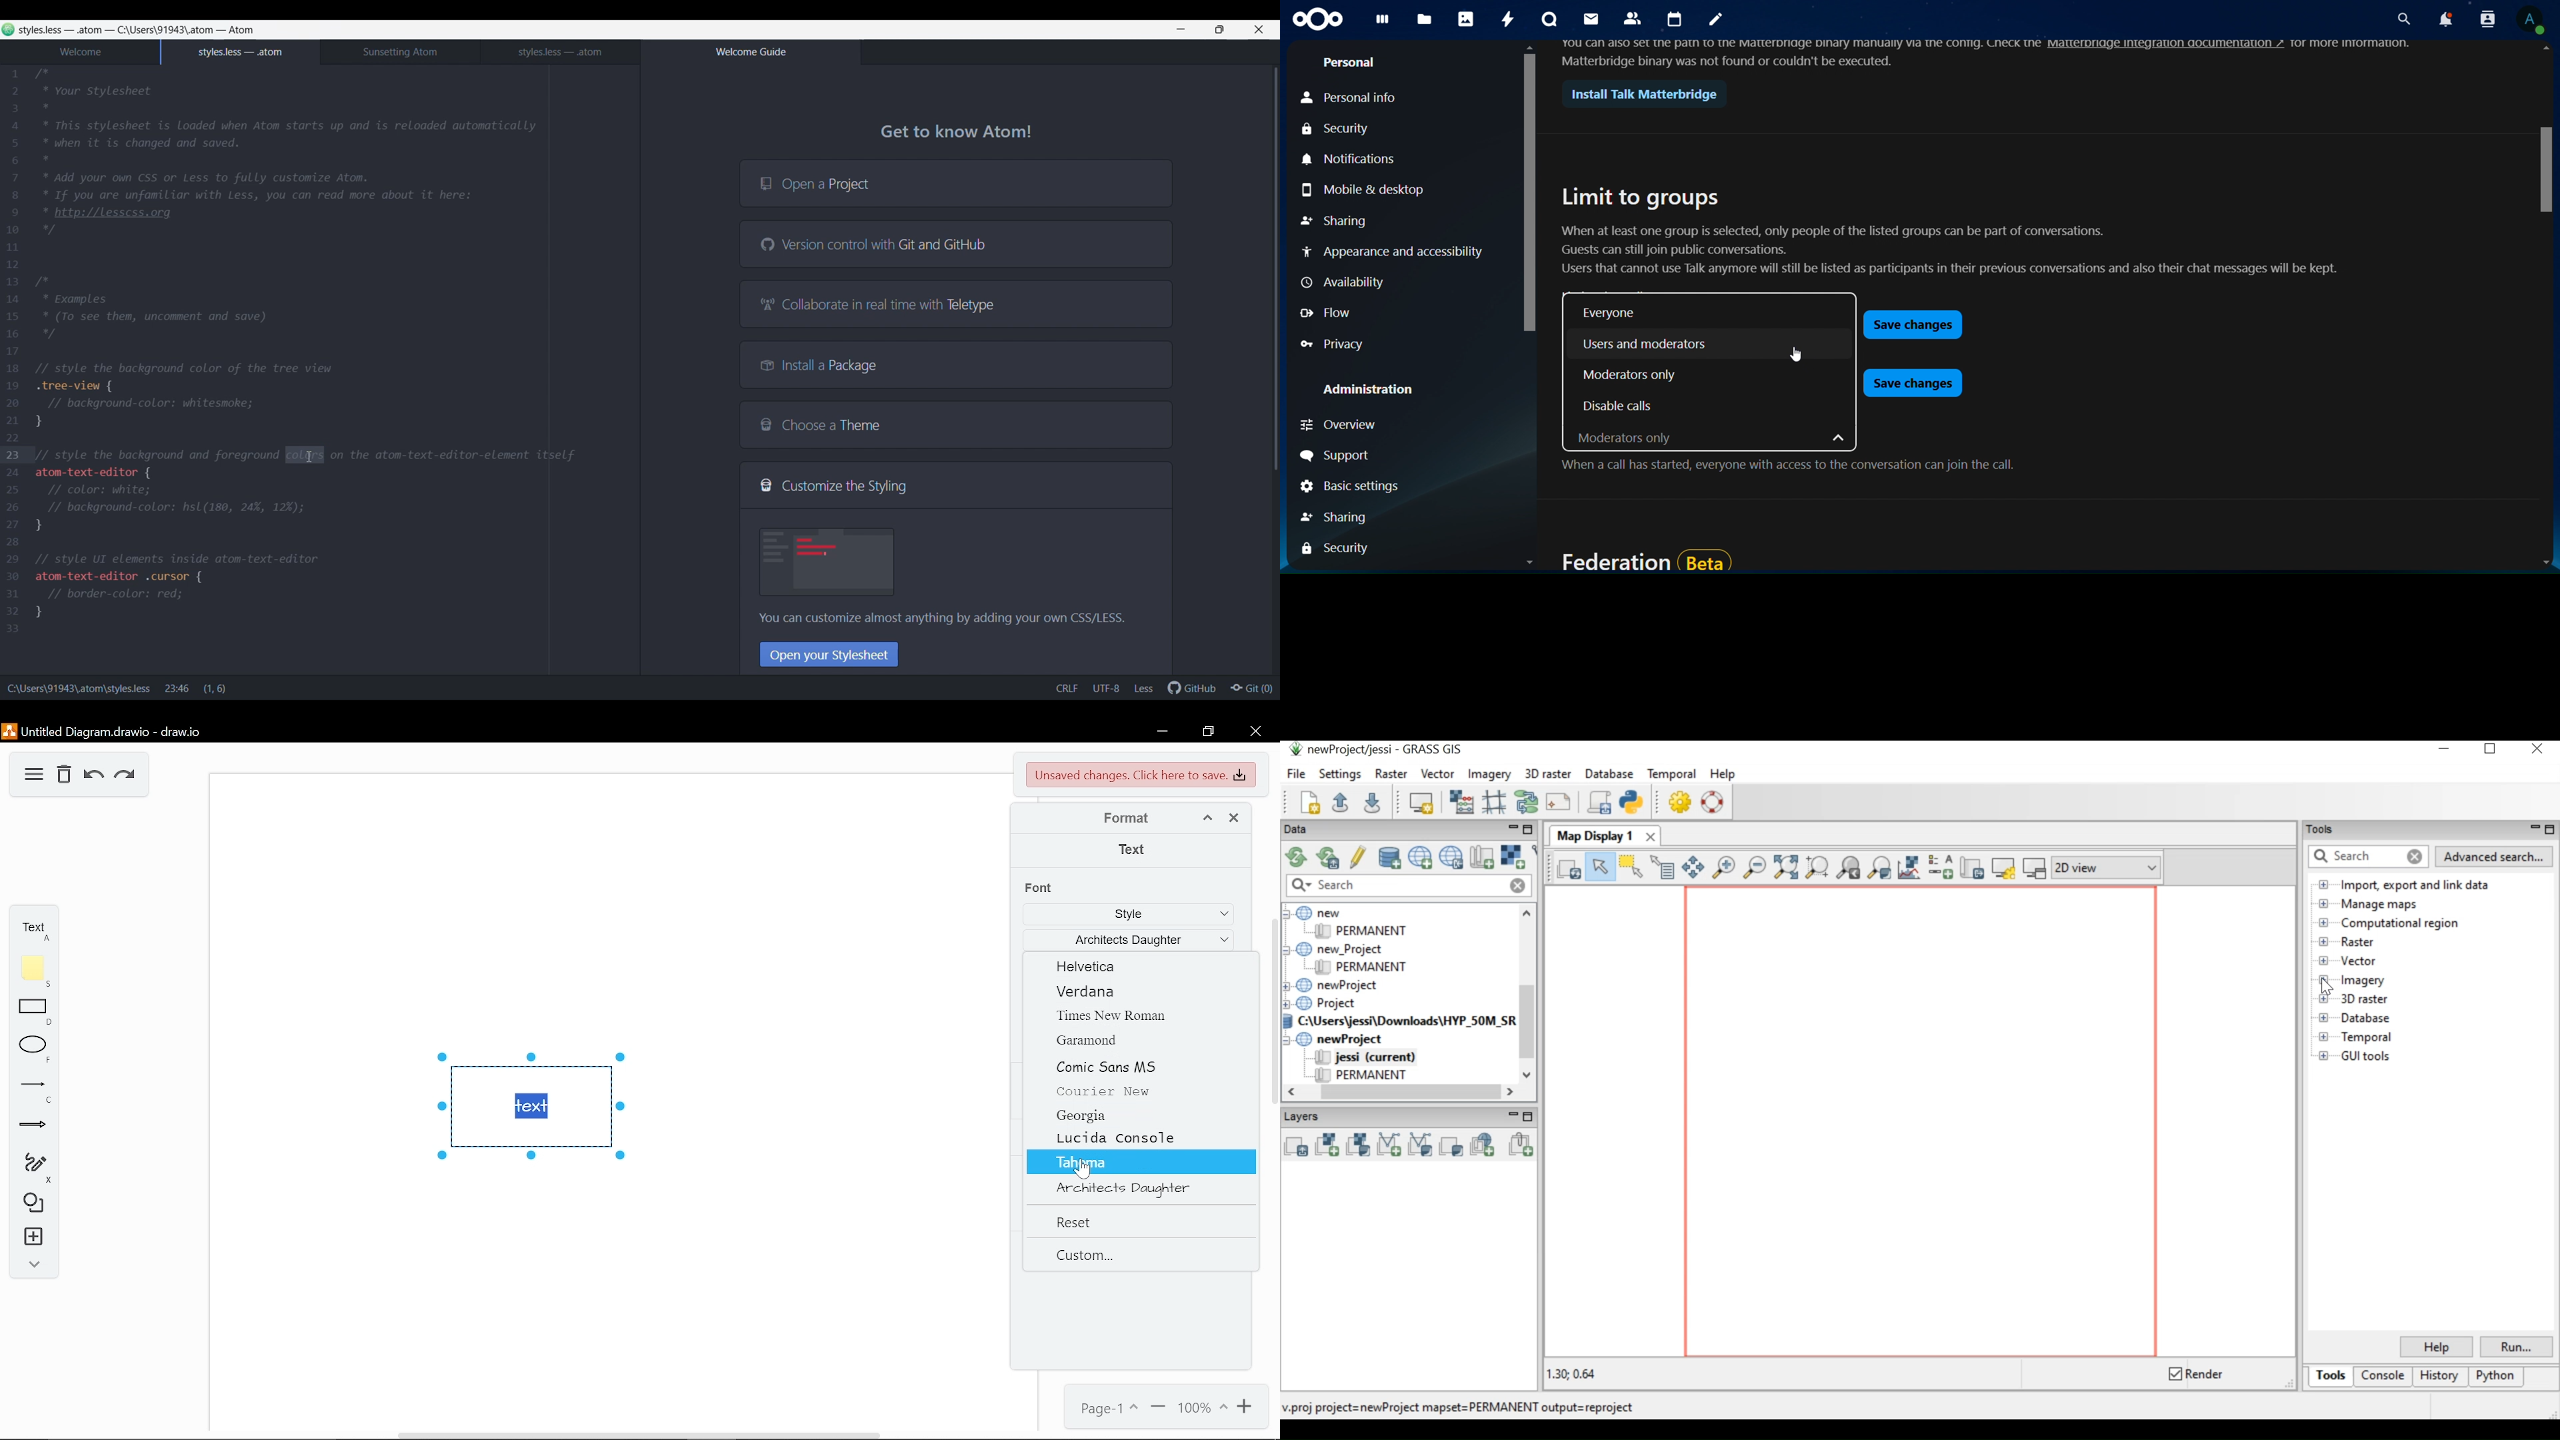  What do you see at coordinates (1798, 52) in the screenshot?
I see `text` at bounding box center [1798, 52].